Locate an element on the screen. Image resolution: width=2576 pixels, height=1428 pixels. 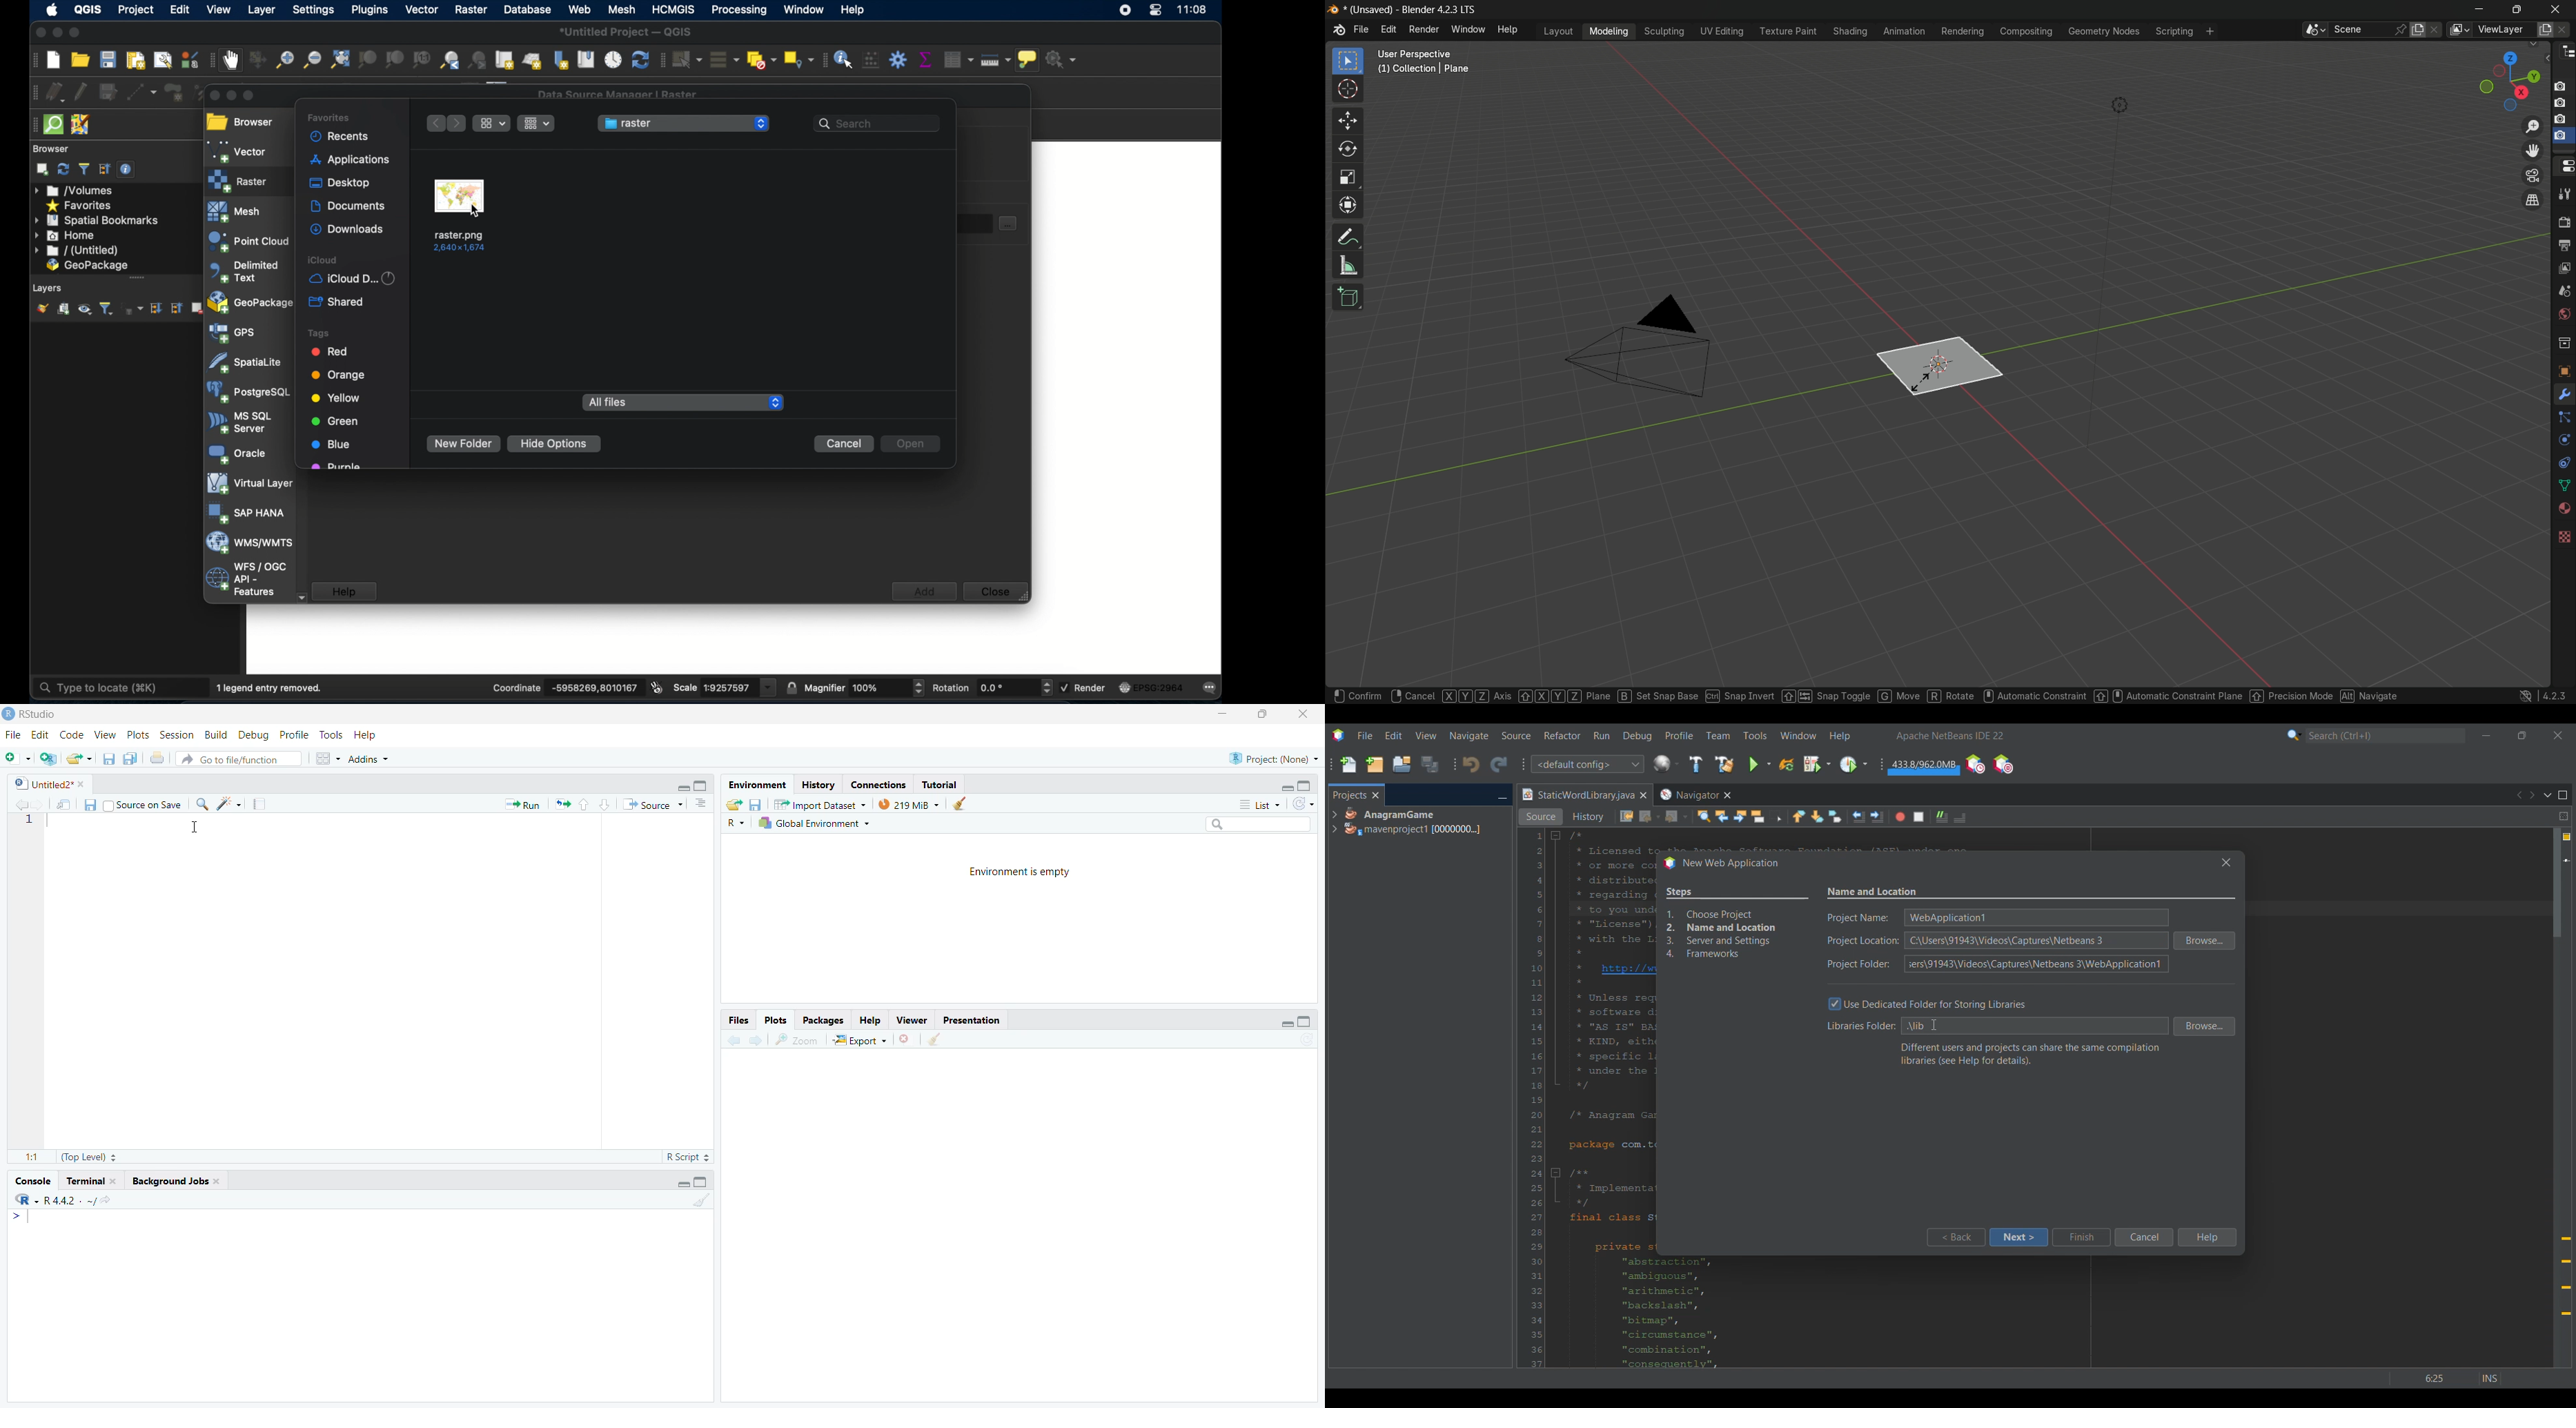
R rotate is located at coordinates (1952, 694).